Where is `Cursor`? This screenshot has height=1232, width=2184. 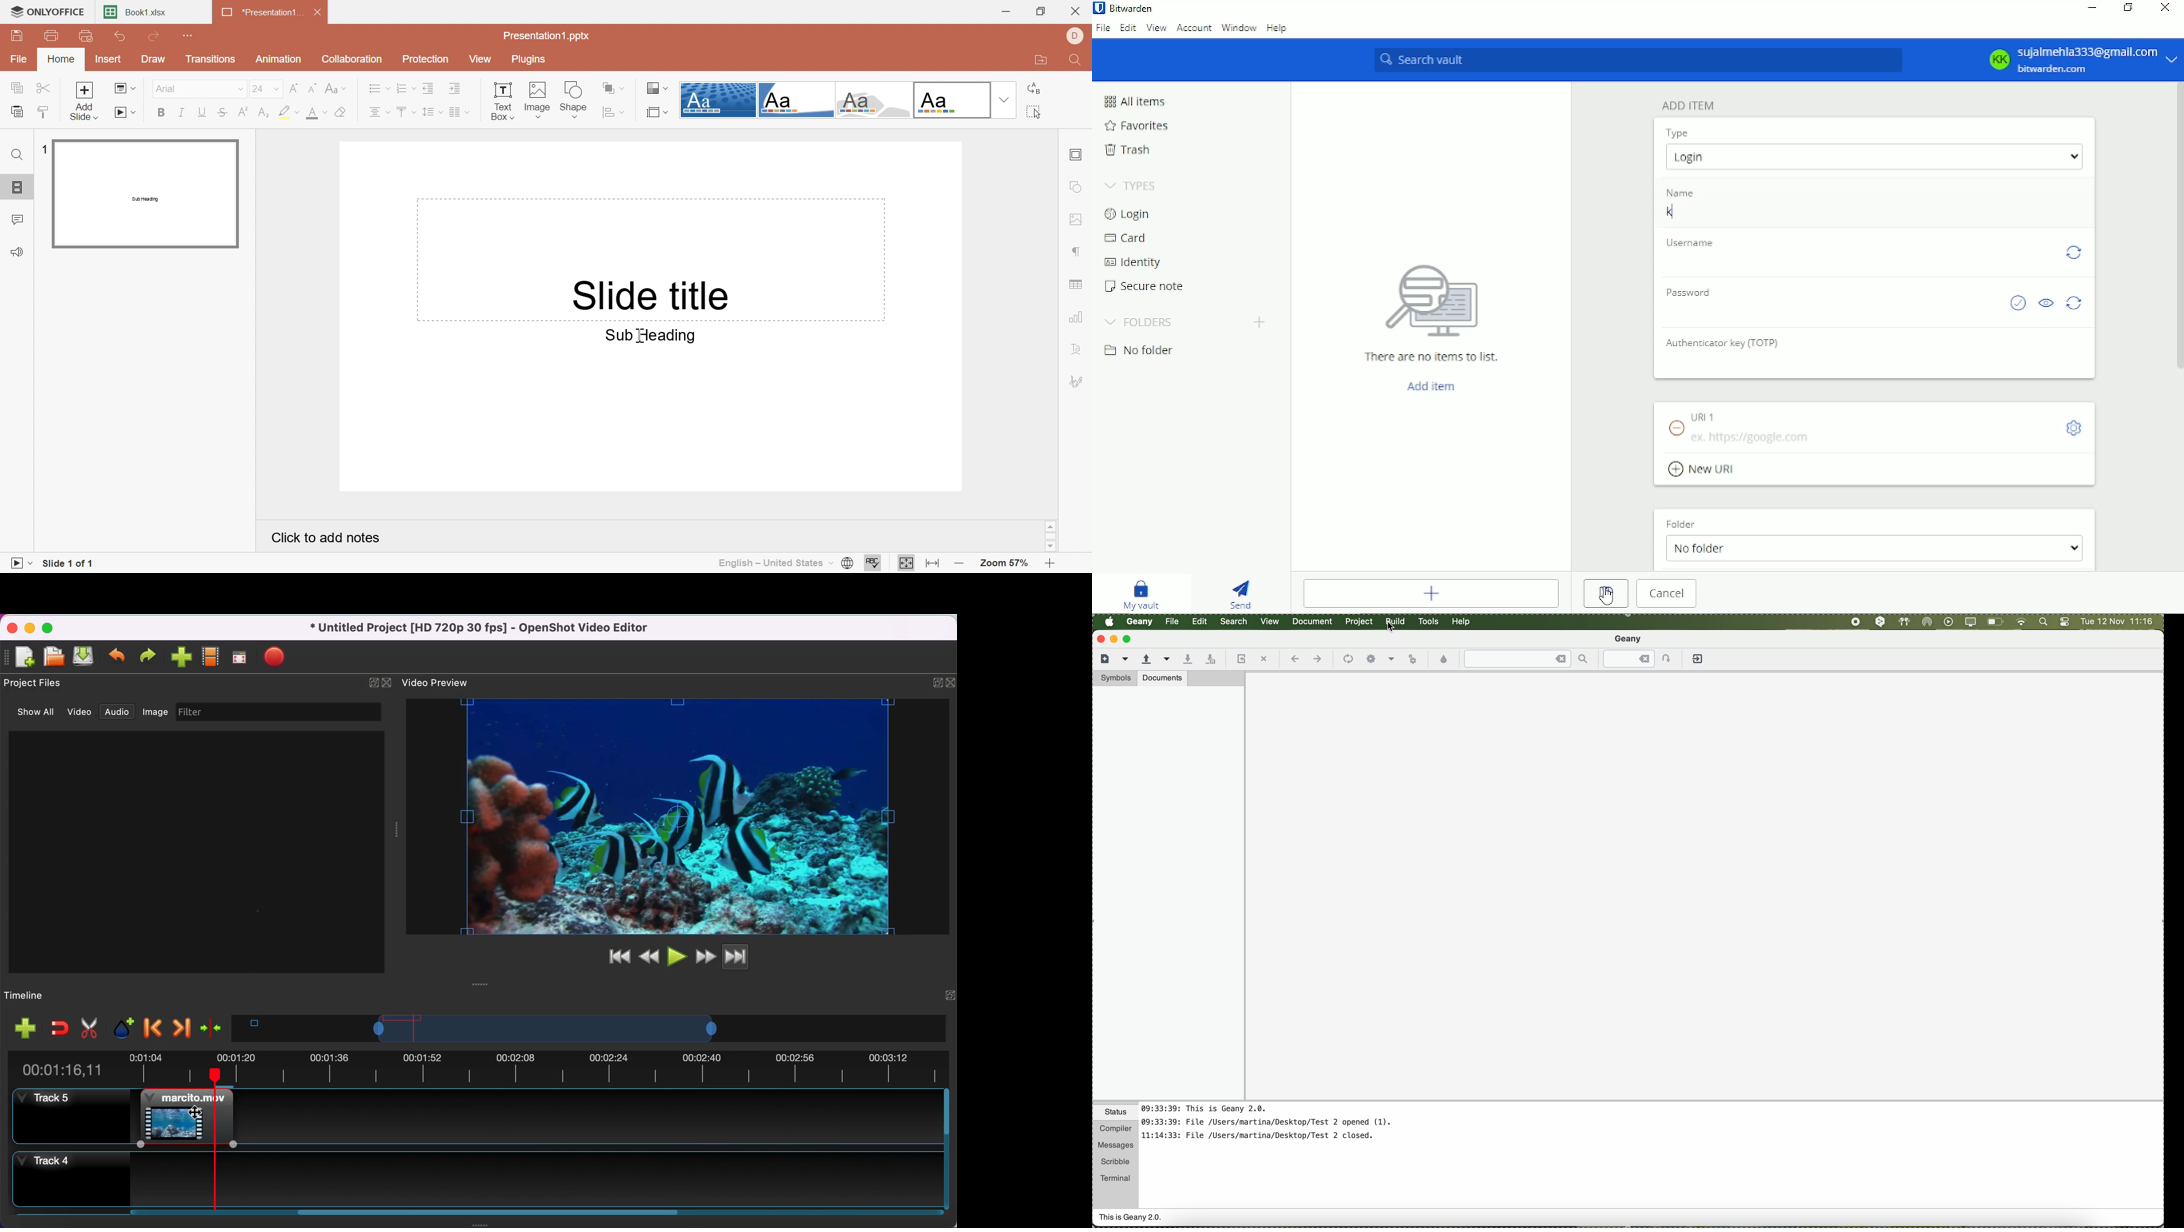
Cursor is located at coordinates (638, 335).